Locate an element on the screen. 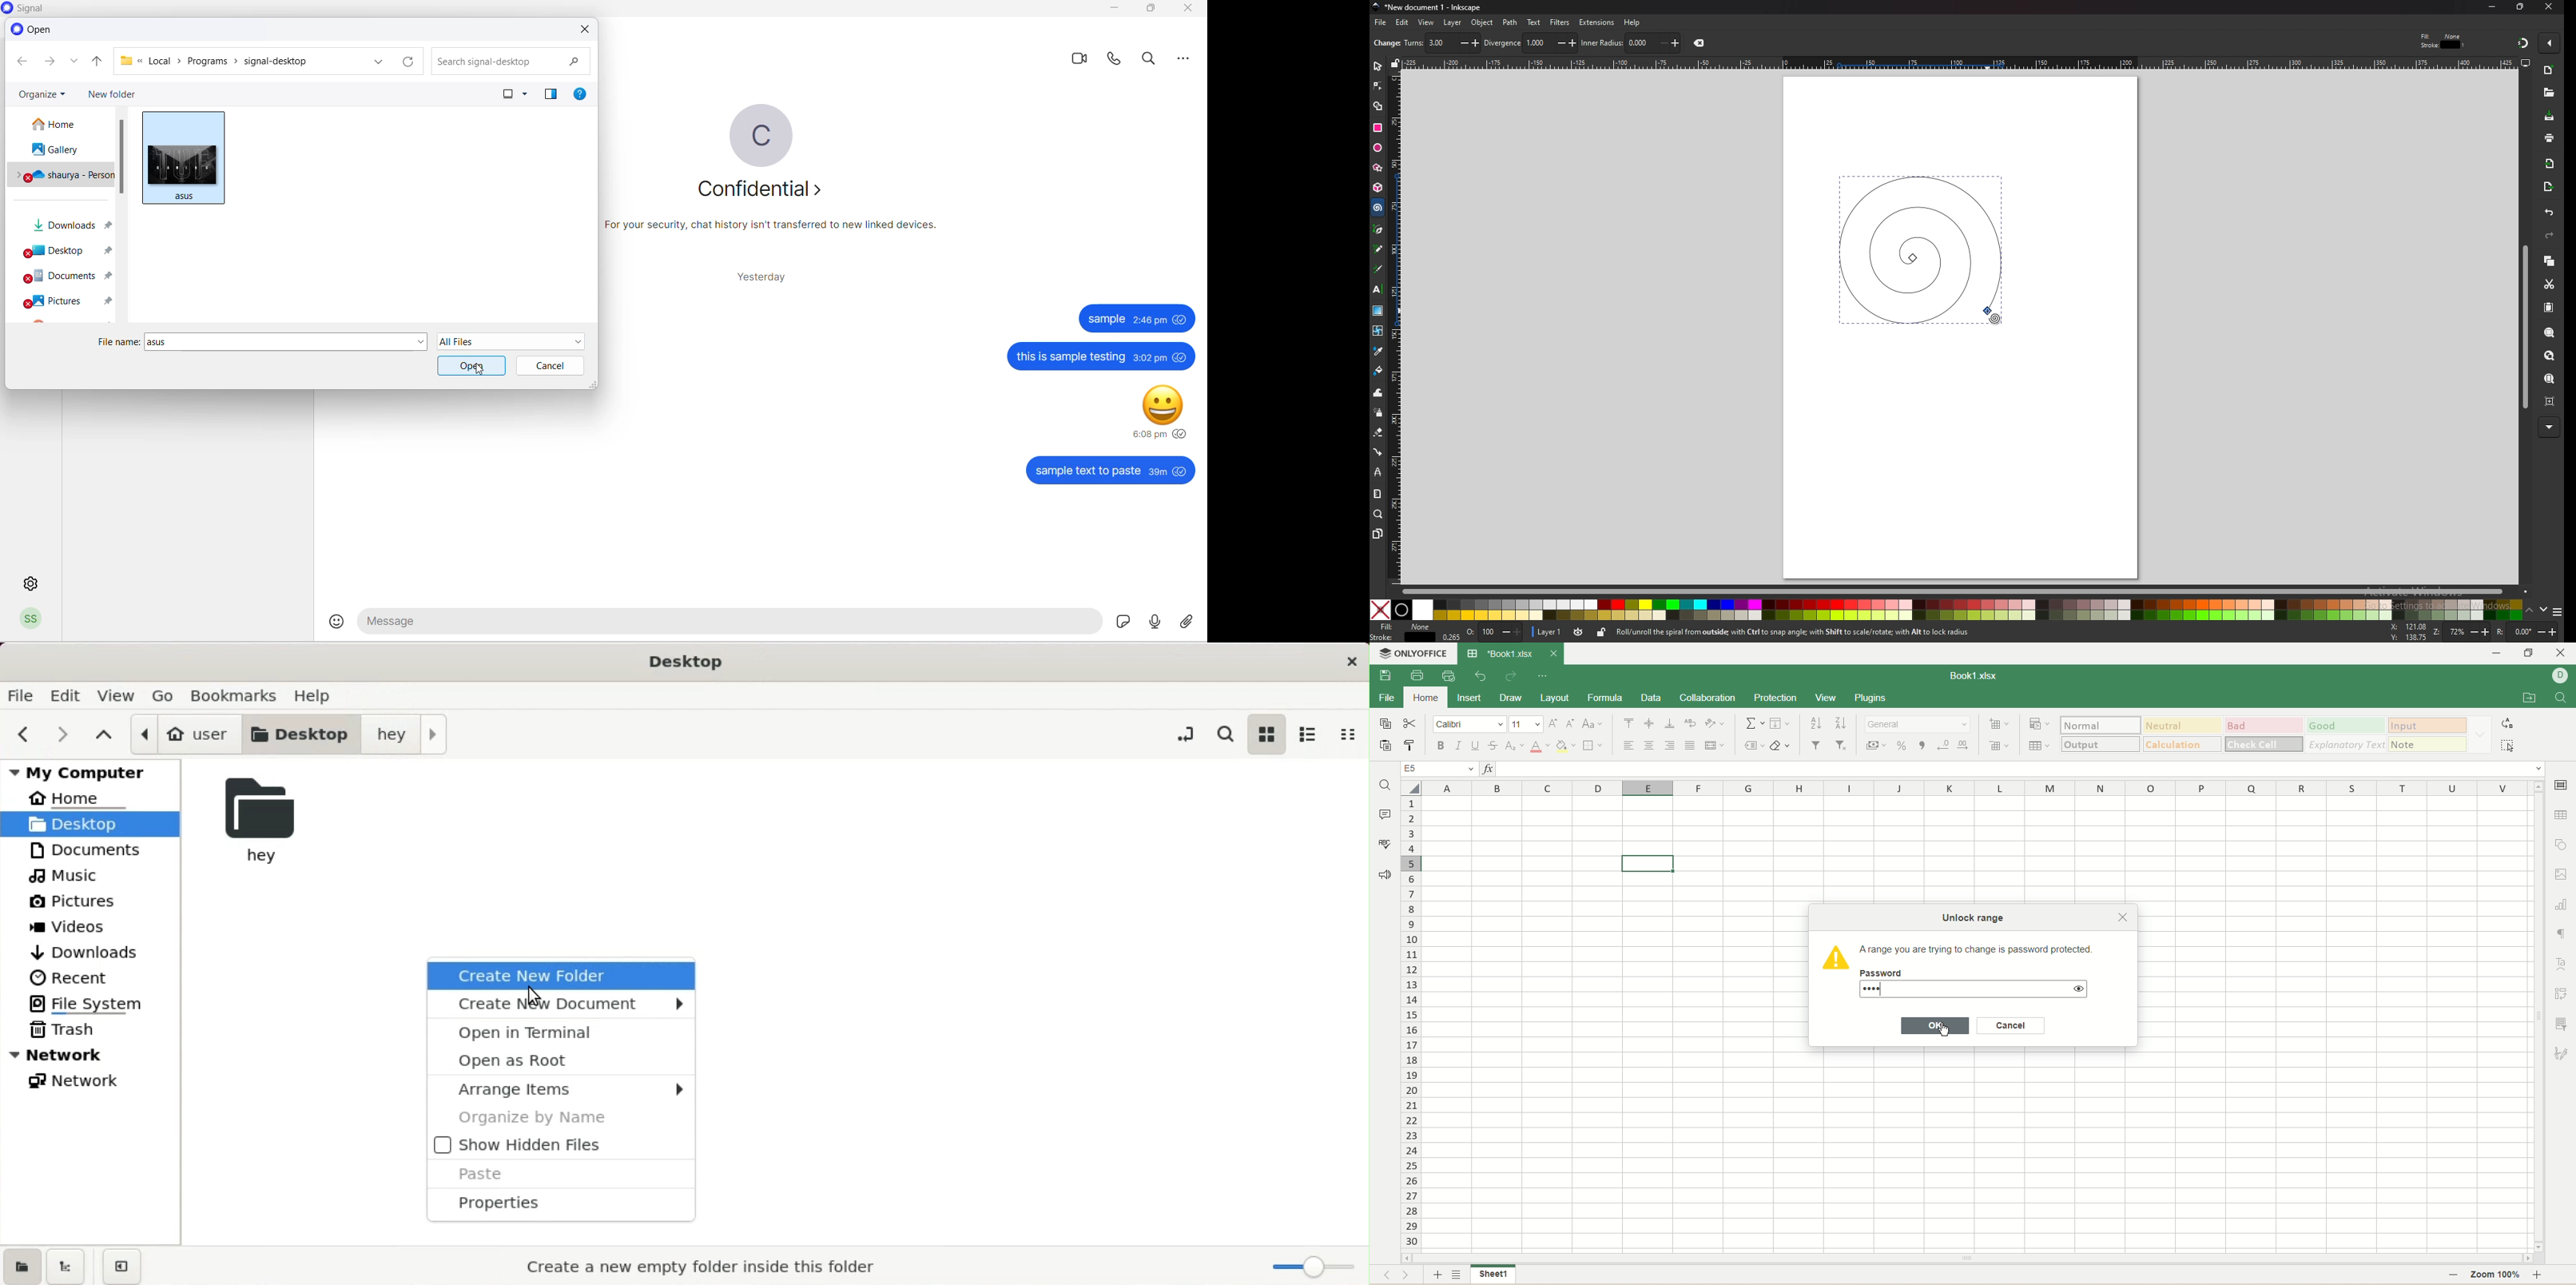 The width and height of the screenshot is (2576, 1288). table settings is located at coordinates (2562, 816).